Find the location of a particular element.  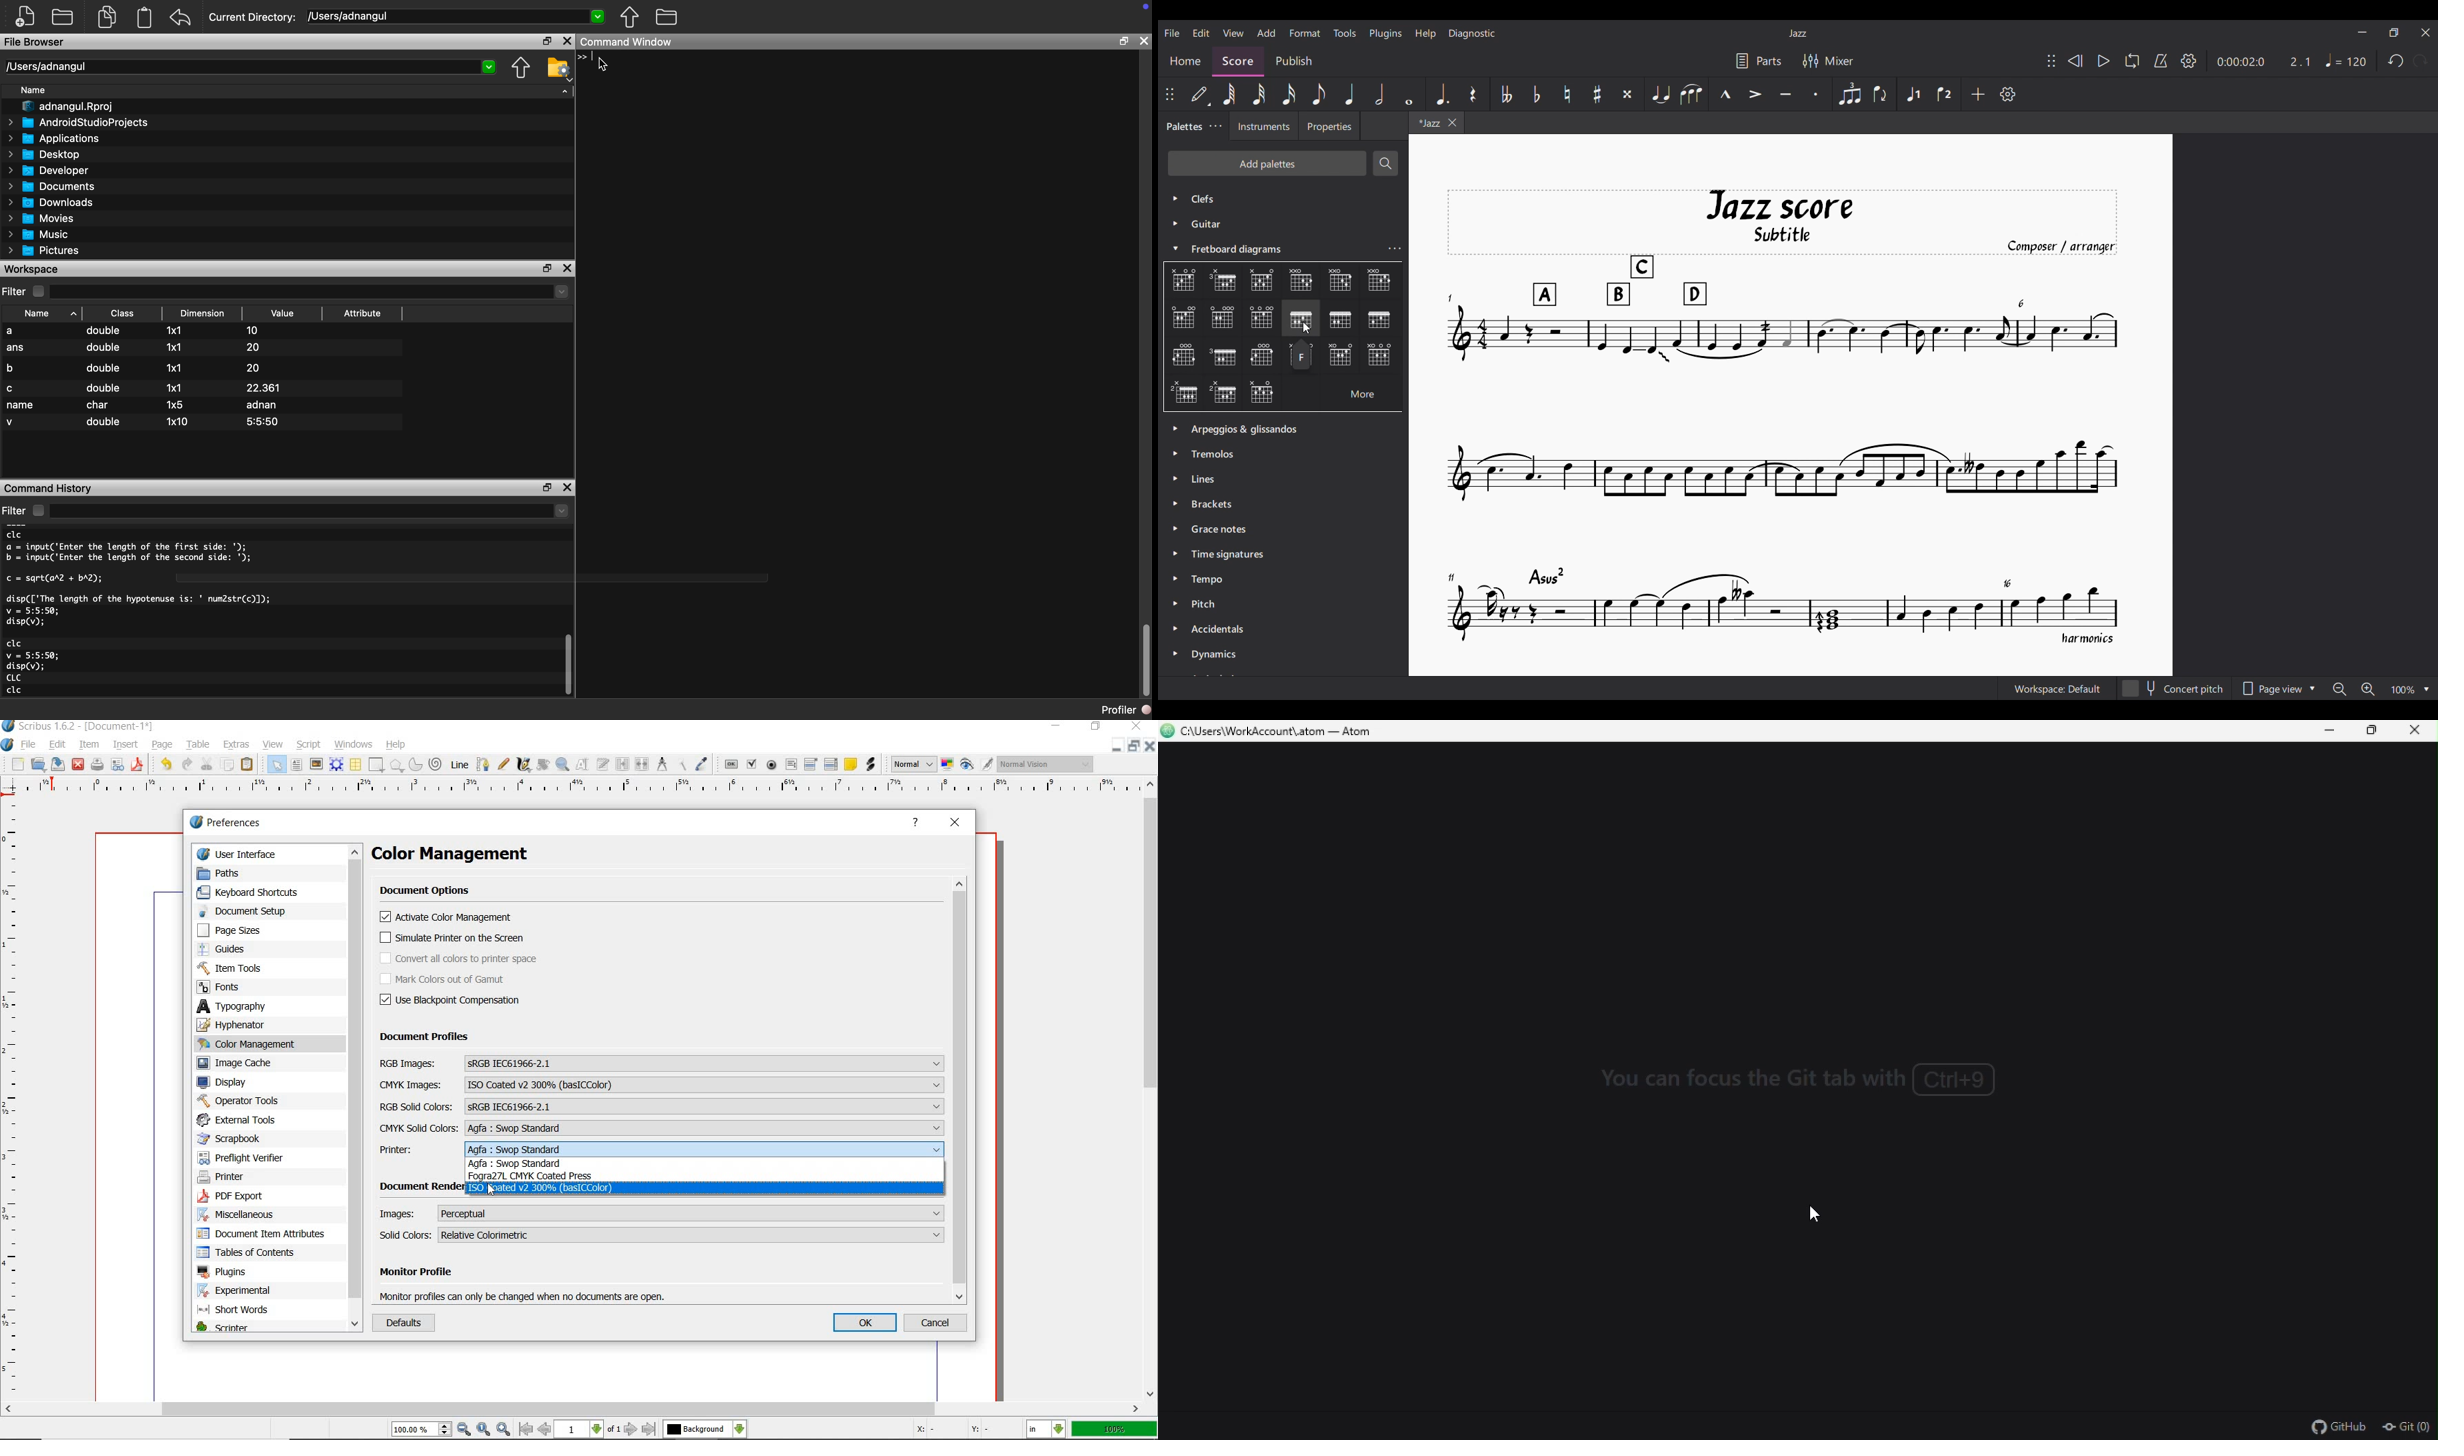

miscellaneous is located at coordinates (258, 1216).